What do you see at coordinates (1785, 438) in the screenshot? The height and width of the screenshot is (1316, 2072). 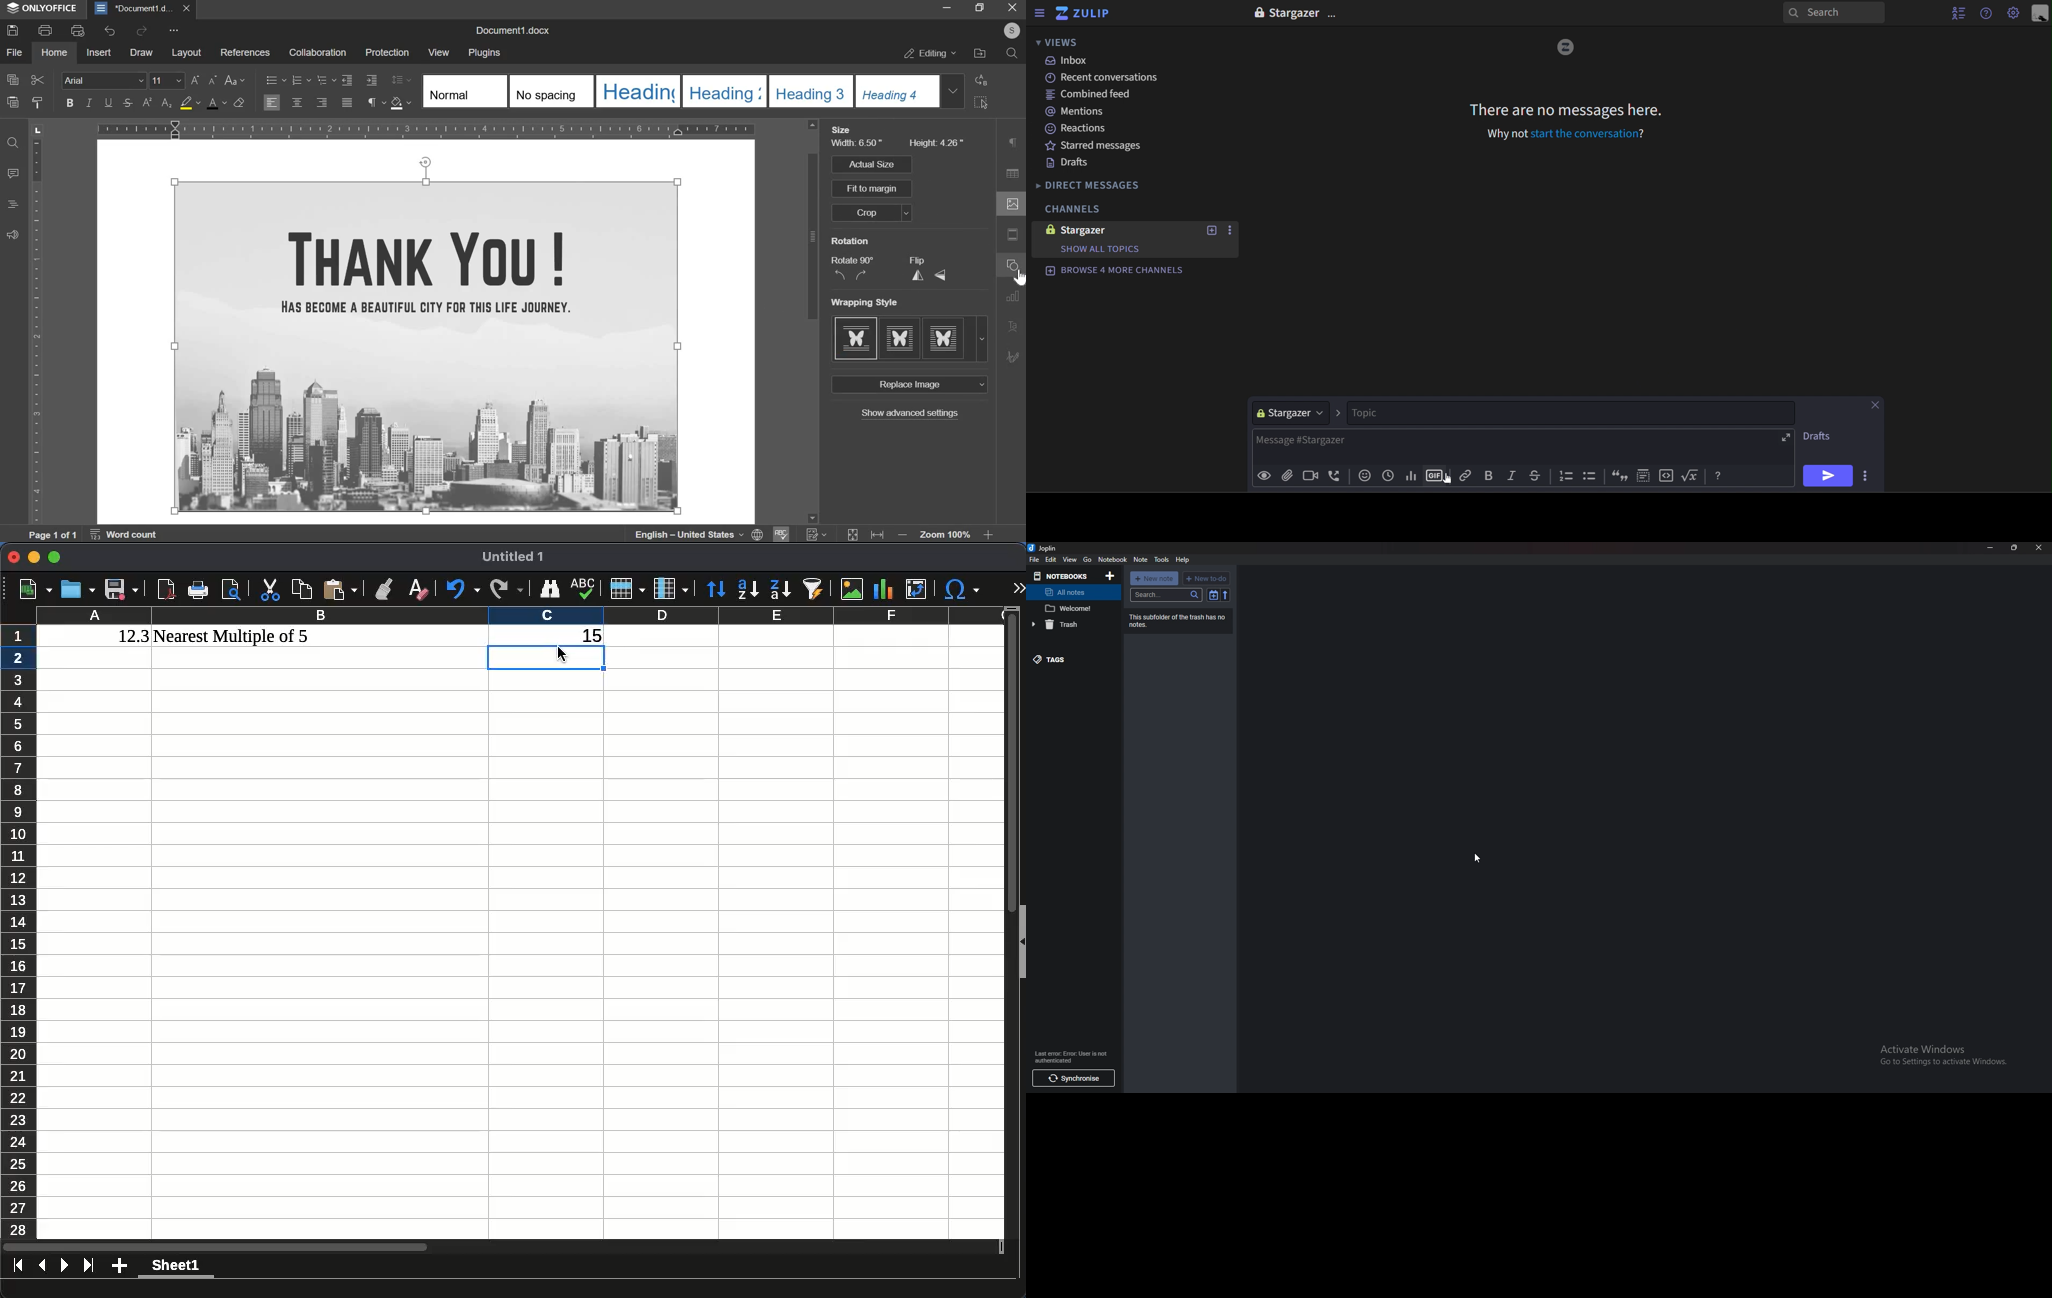 I see `expand ` at bounding box center [1785, 438].